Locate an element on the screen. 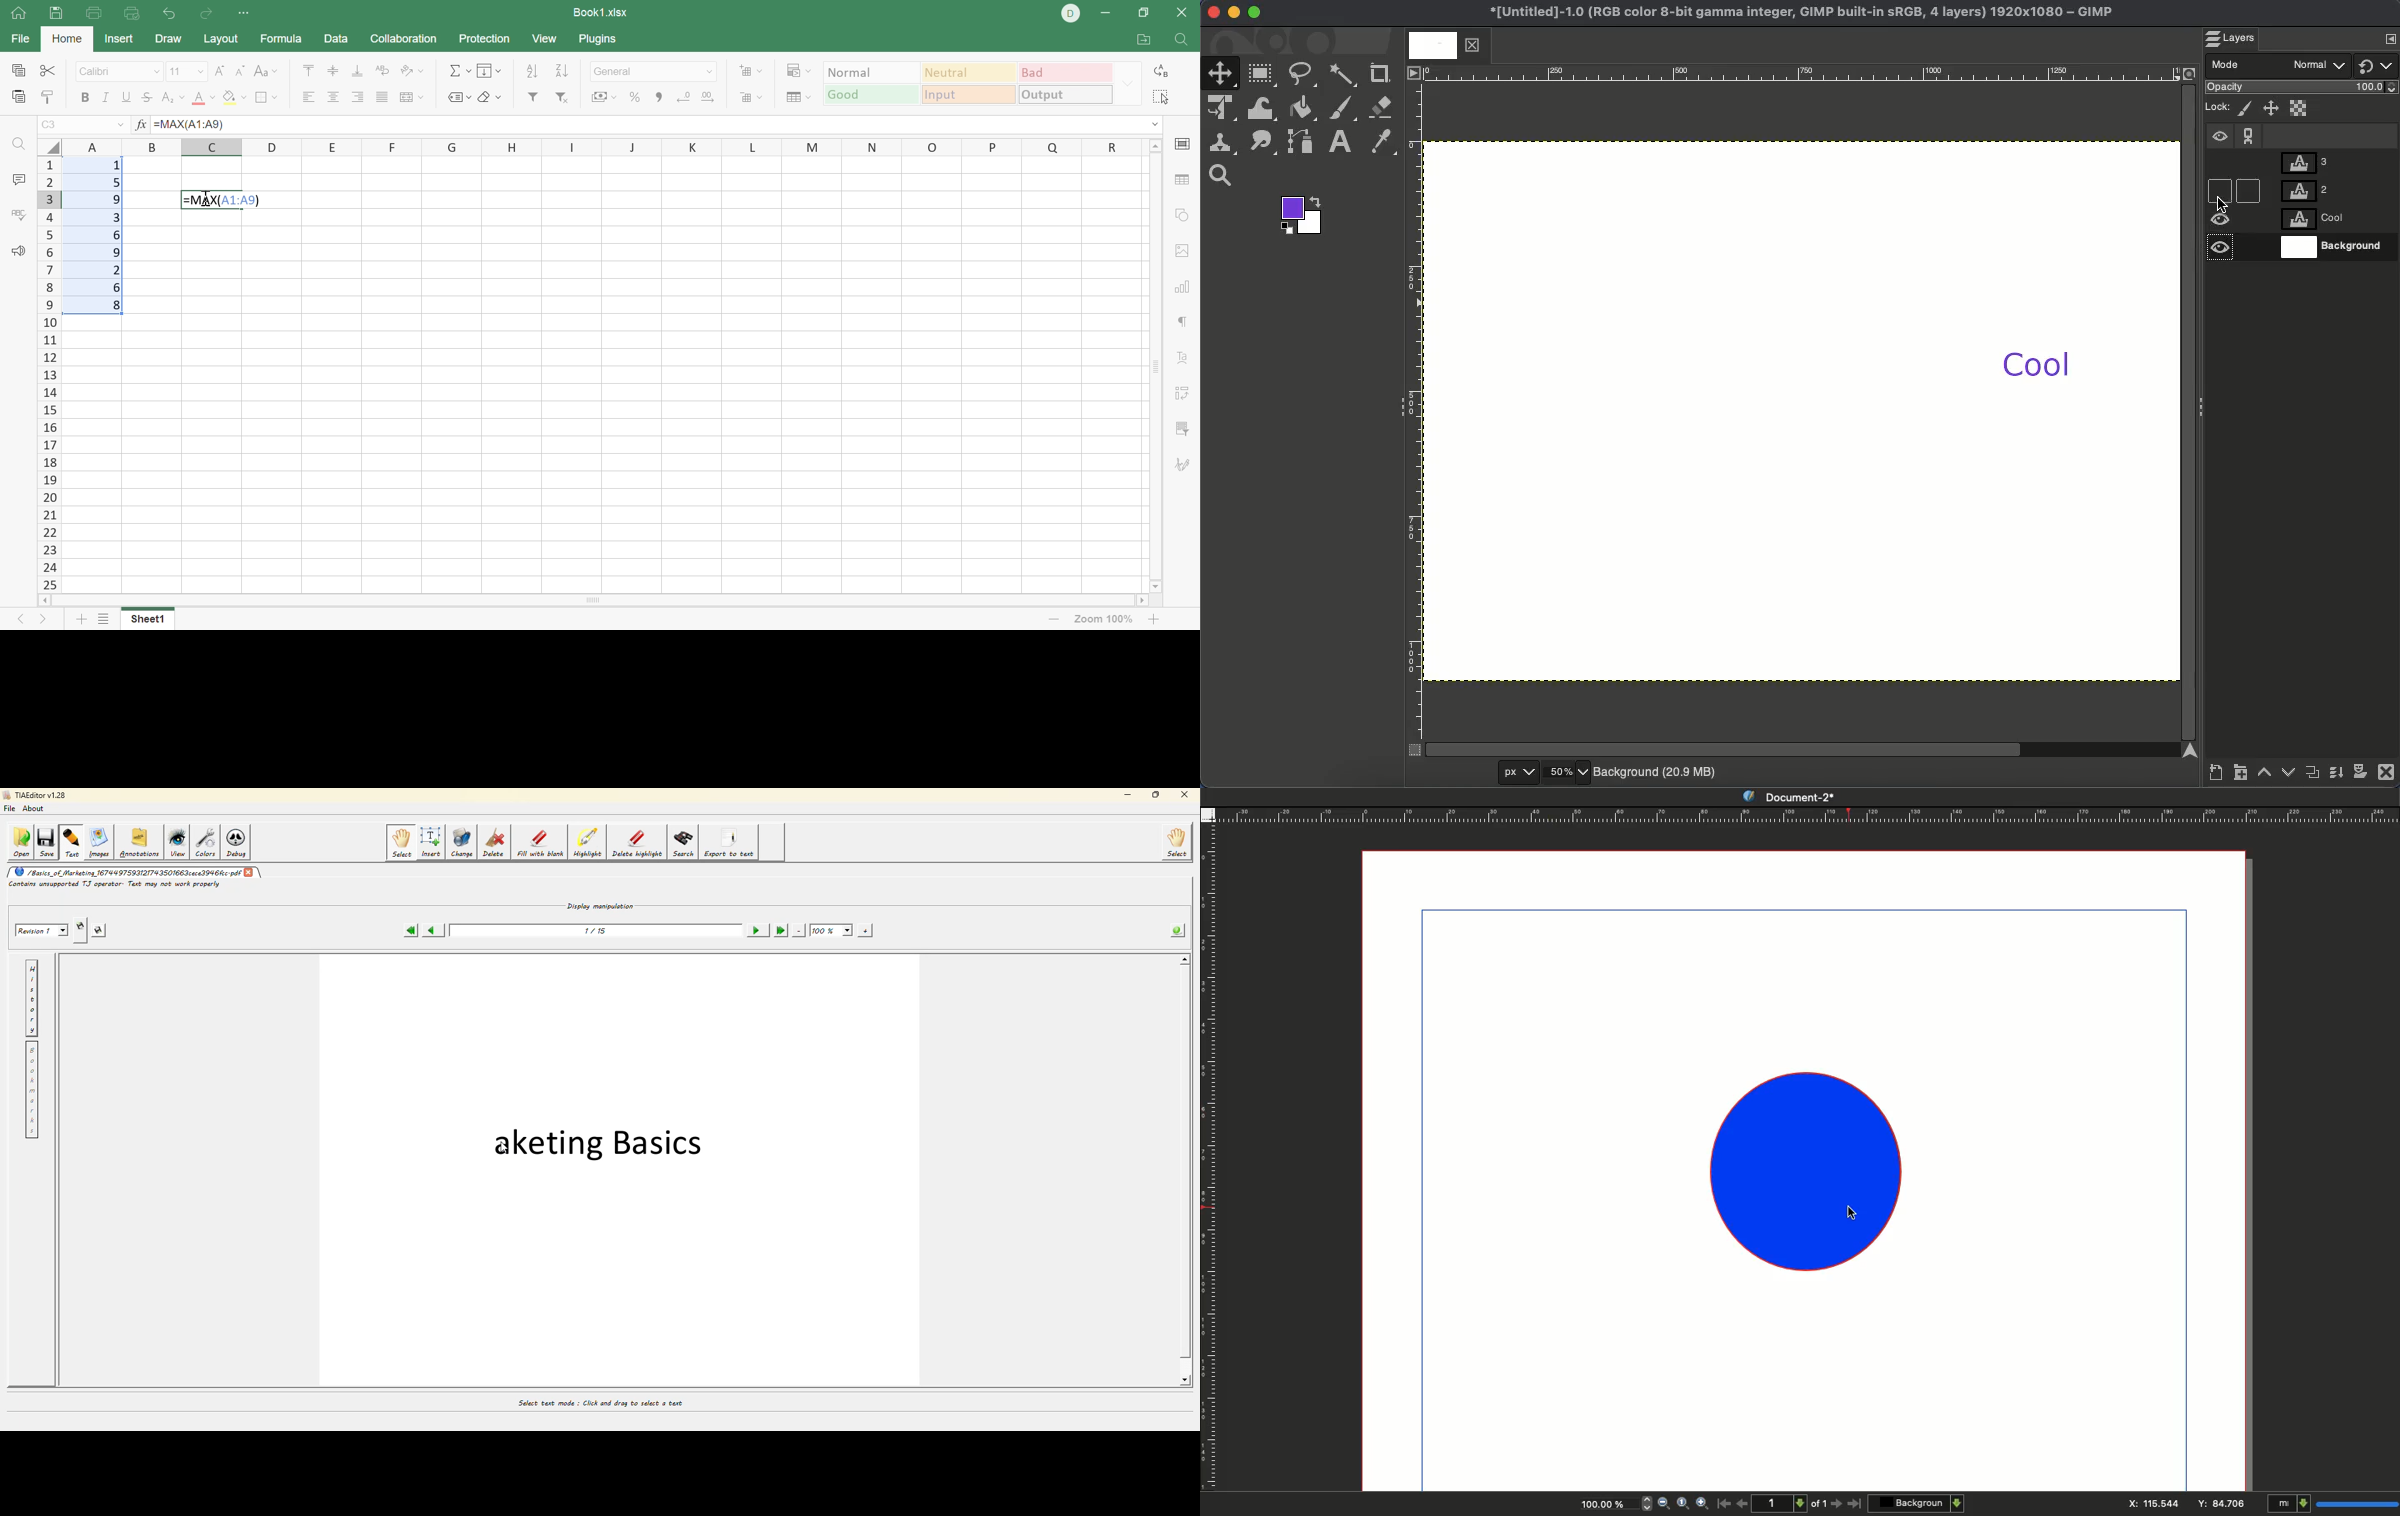 This screenshot has height=1540, width=2408. print is located at coordinates (95, 13).